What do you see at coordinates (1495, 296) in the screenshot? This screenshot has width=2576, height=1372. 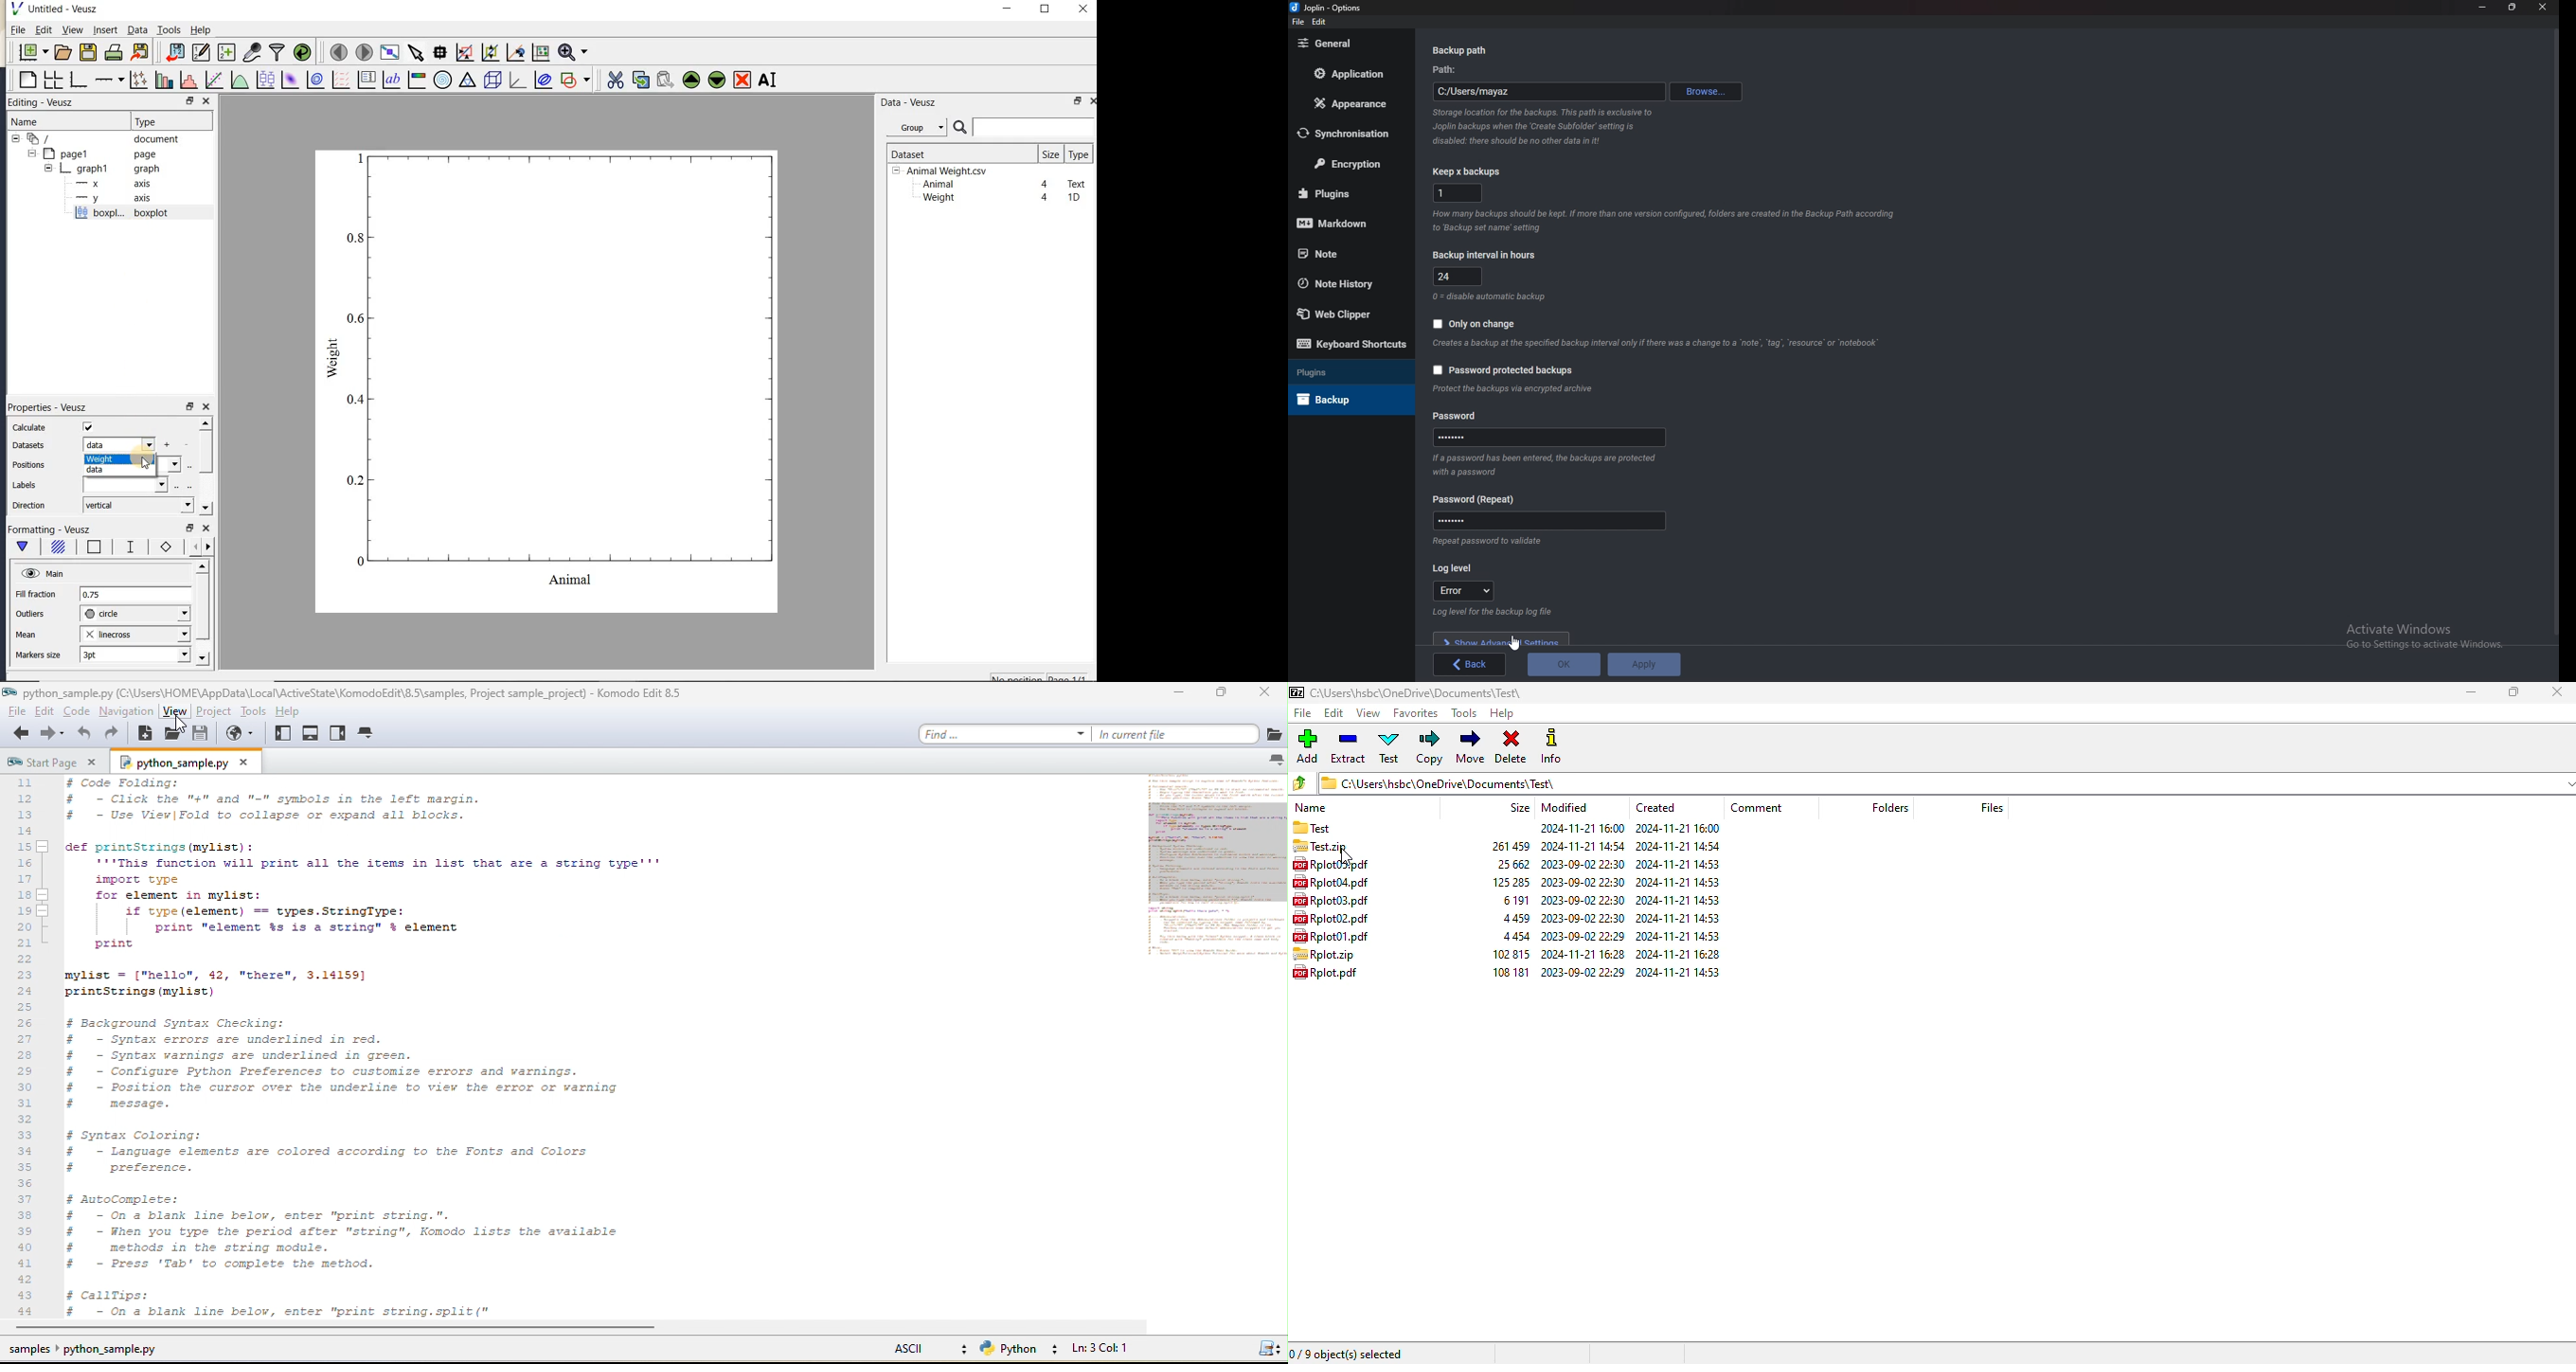 I see `Info` at bounding box center [1495, 296].